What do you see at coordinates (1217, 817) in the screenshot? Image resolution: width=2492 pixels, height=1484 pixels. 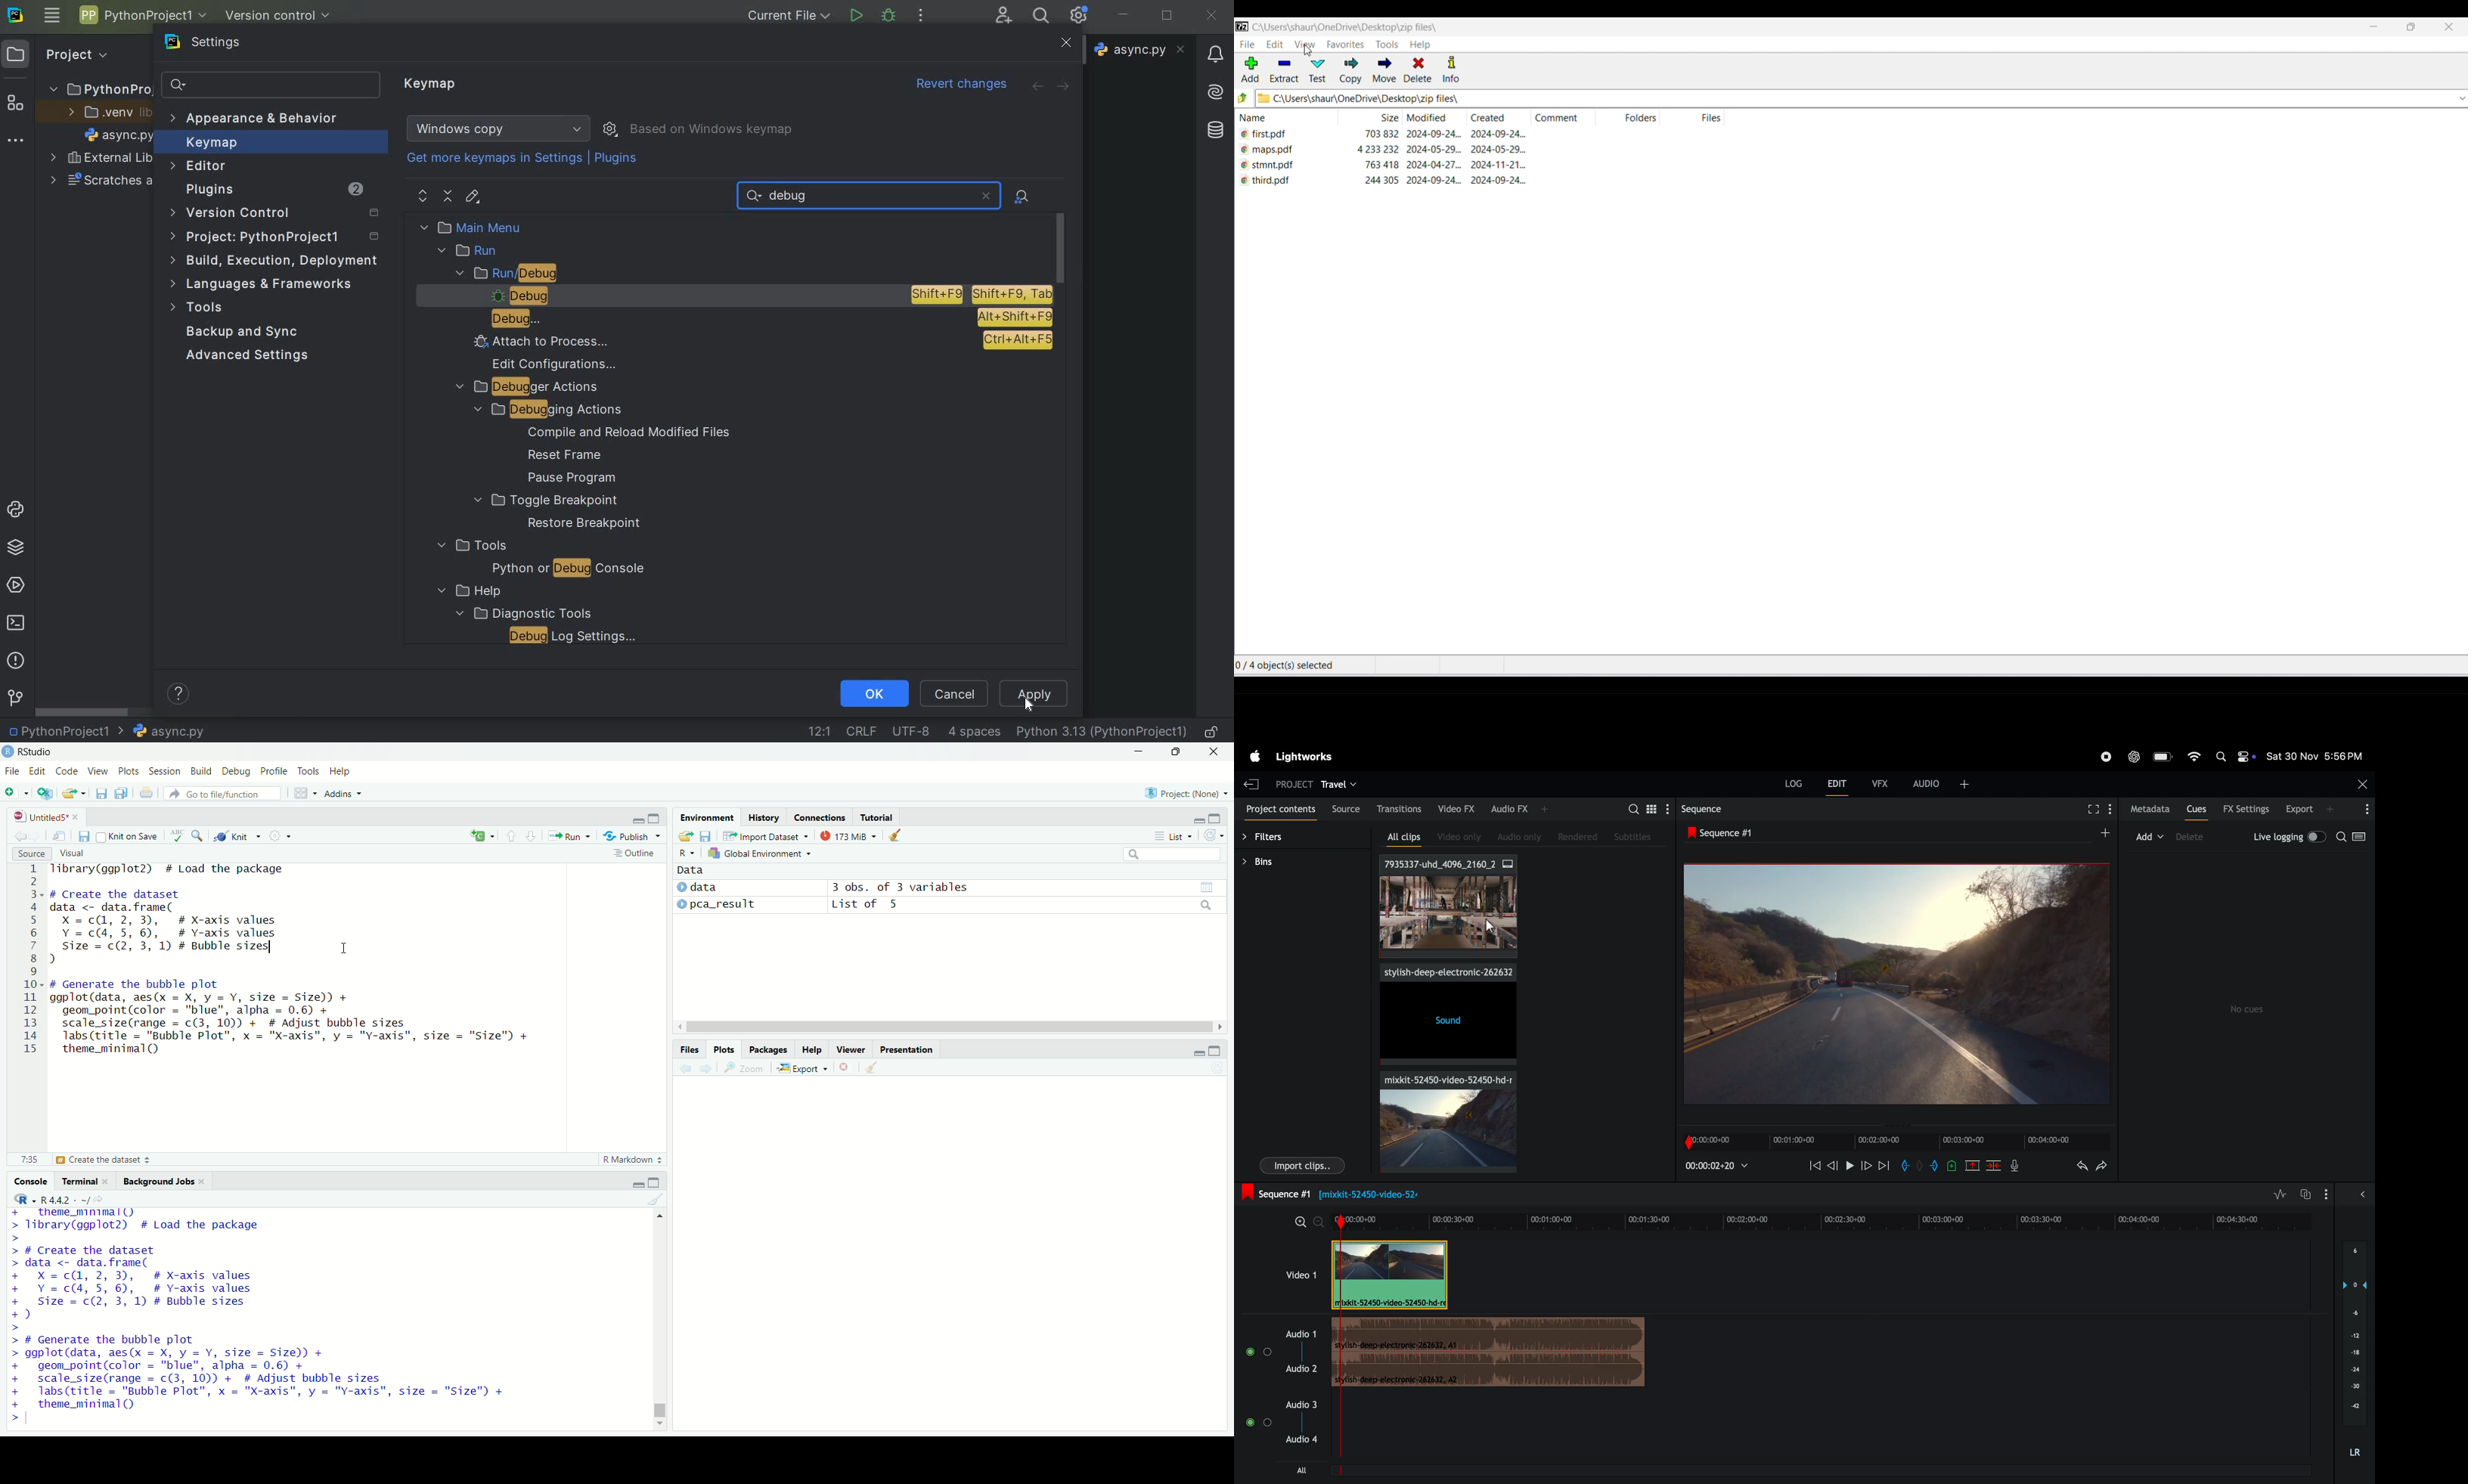 I see `maximize` at bounding box center [1217, 817].